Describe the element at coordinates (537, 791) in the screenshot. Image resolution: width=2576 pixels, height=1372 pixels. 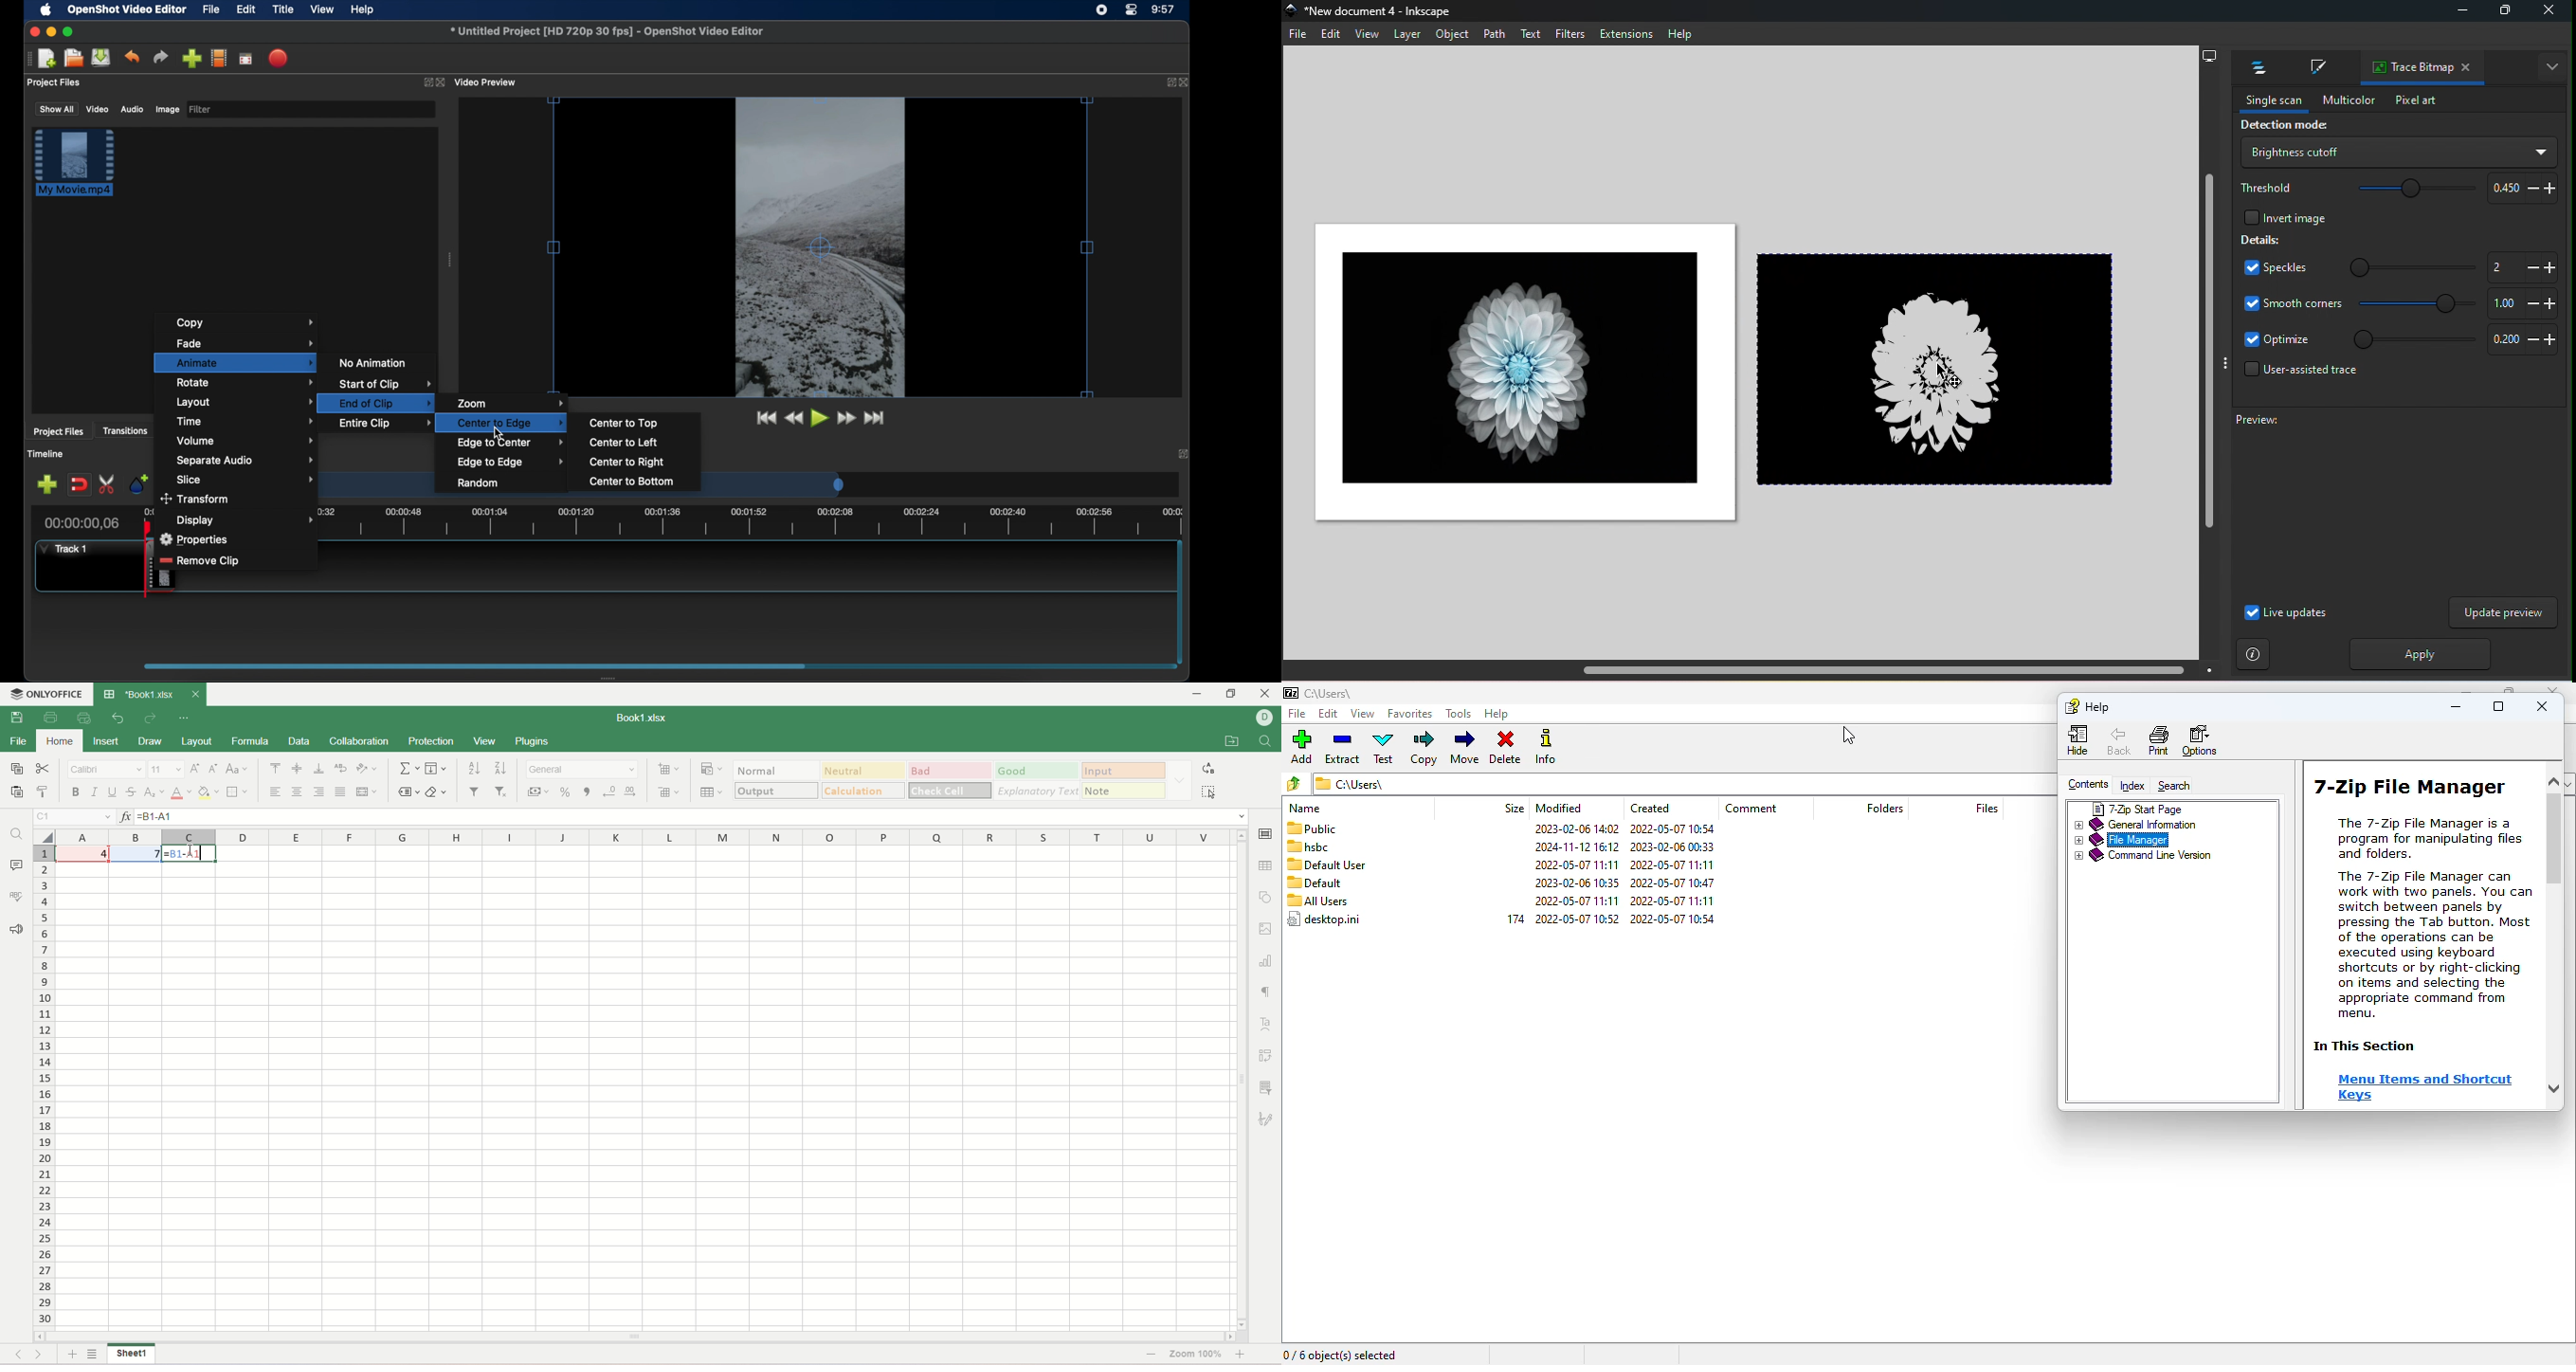
I see `currency format` at that location.